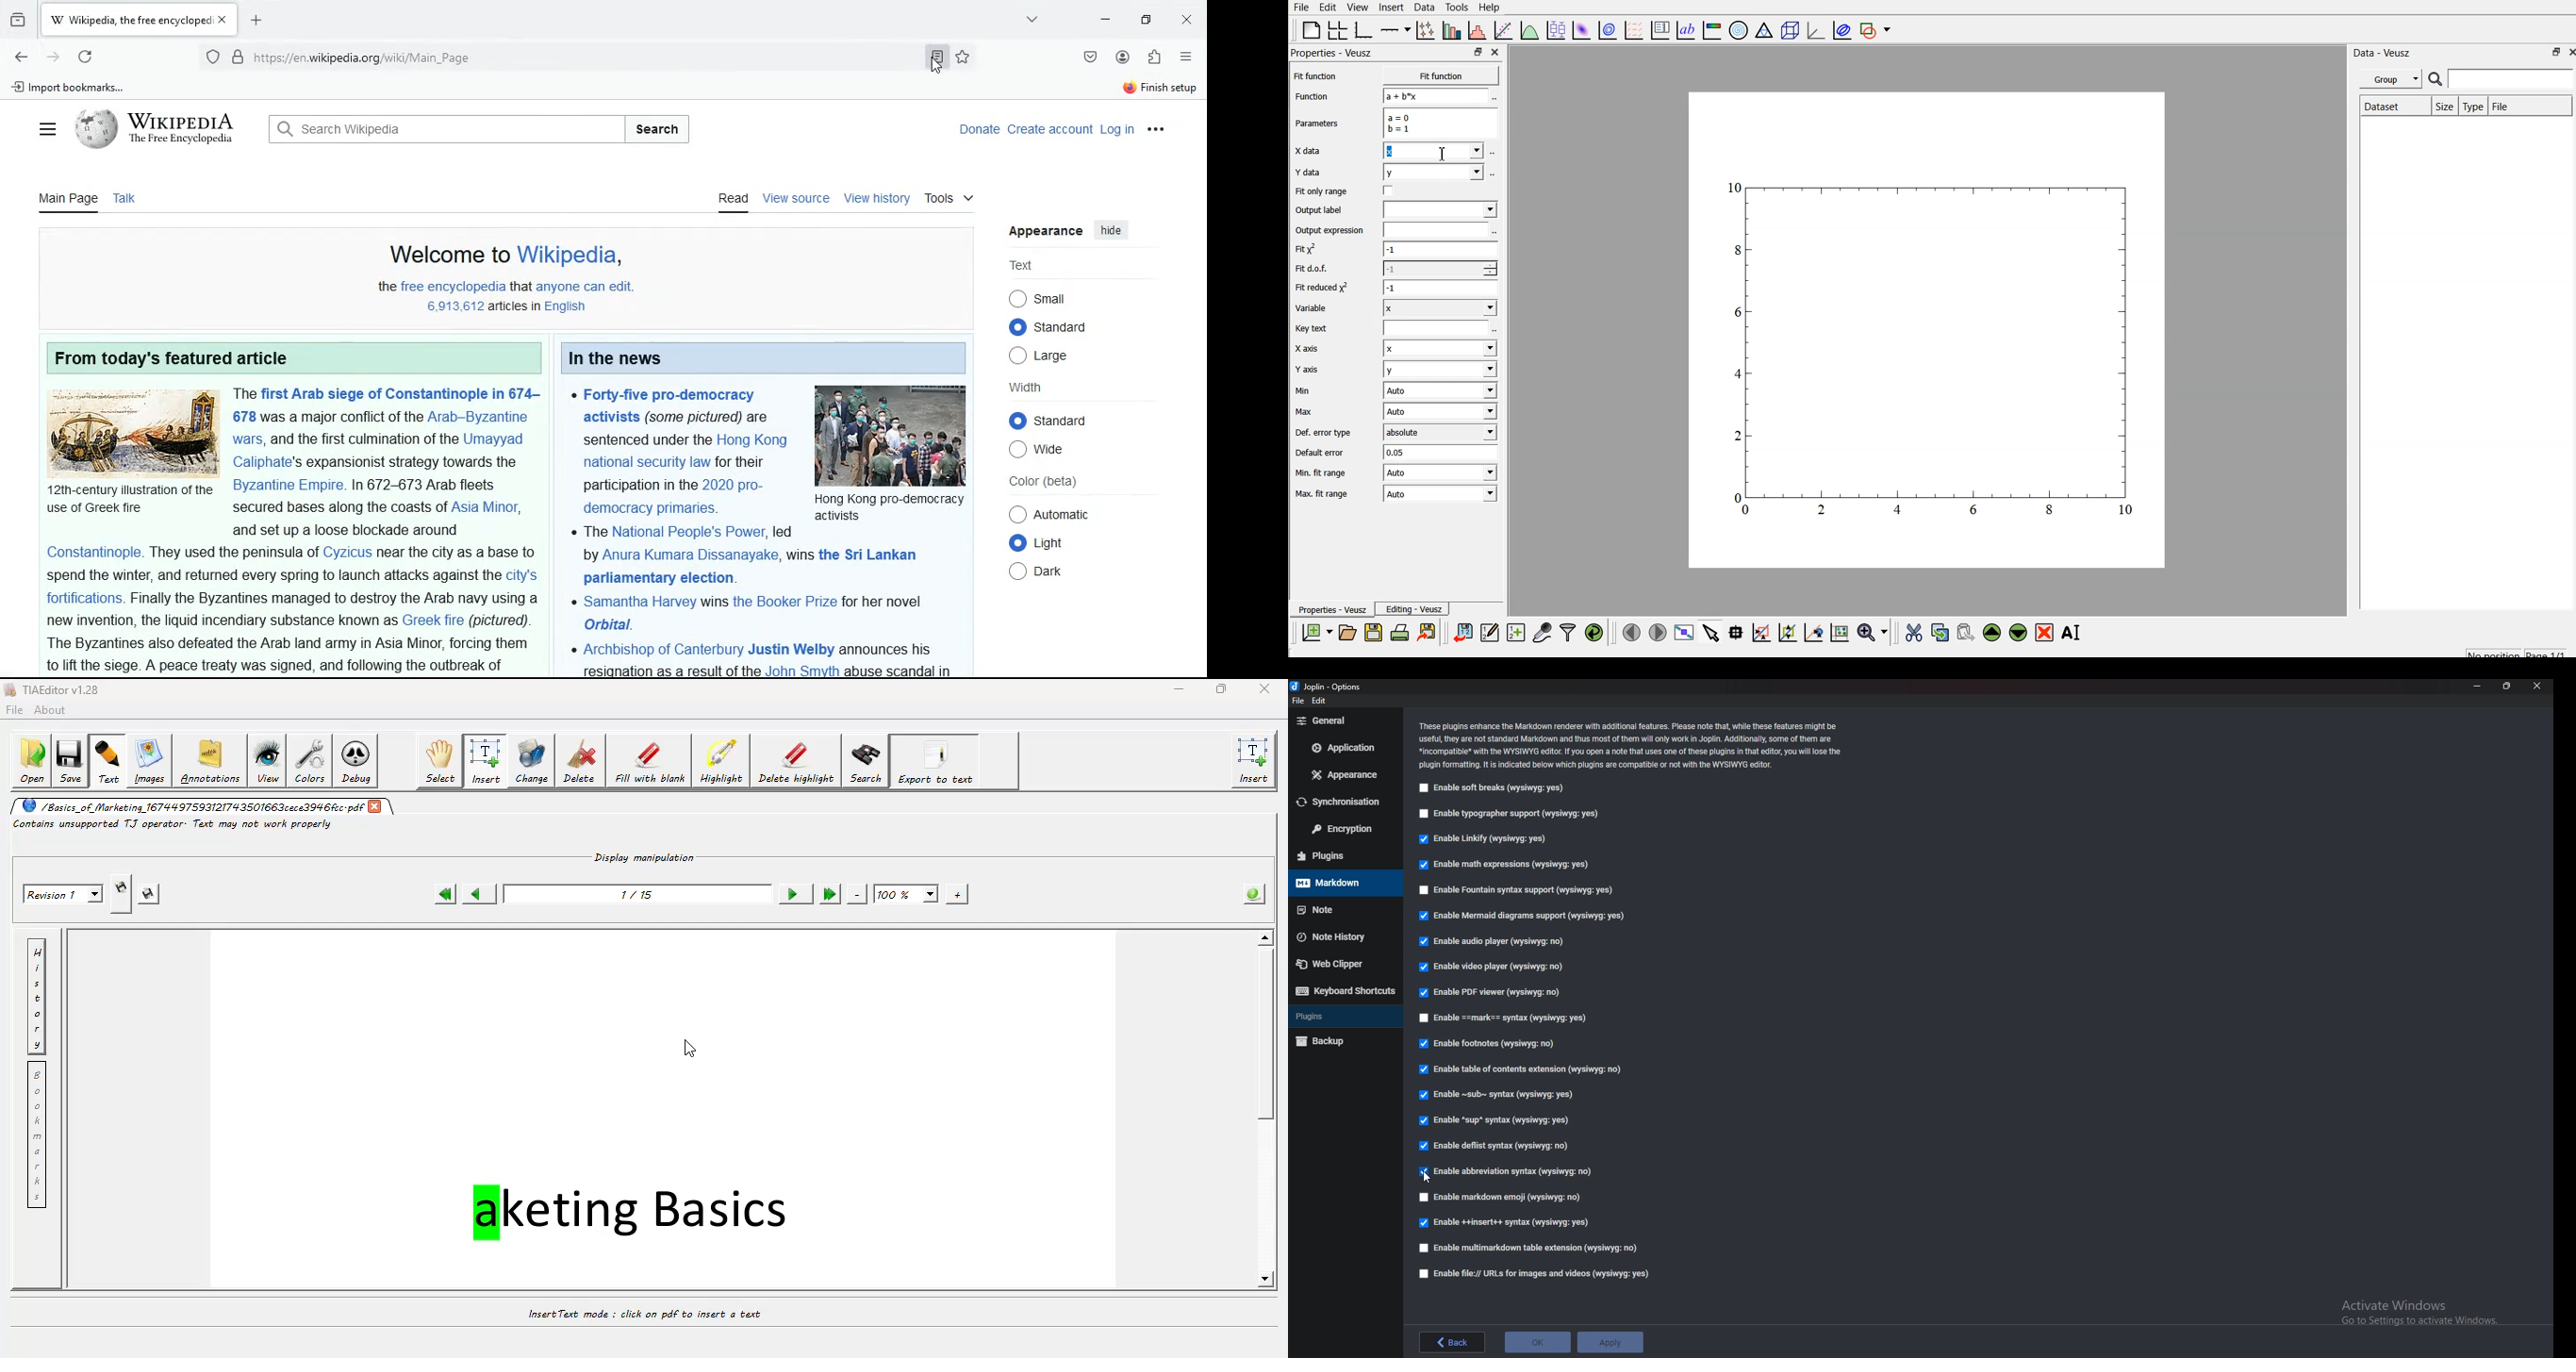  Describe the element at coordinates (1123, 55) in the screenshot. I see `account` at that location.